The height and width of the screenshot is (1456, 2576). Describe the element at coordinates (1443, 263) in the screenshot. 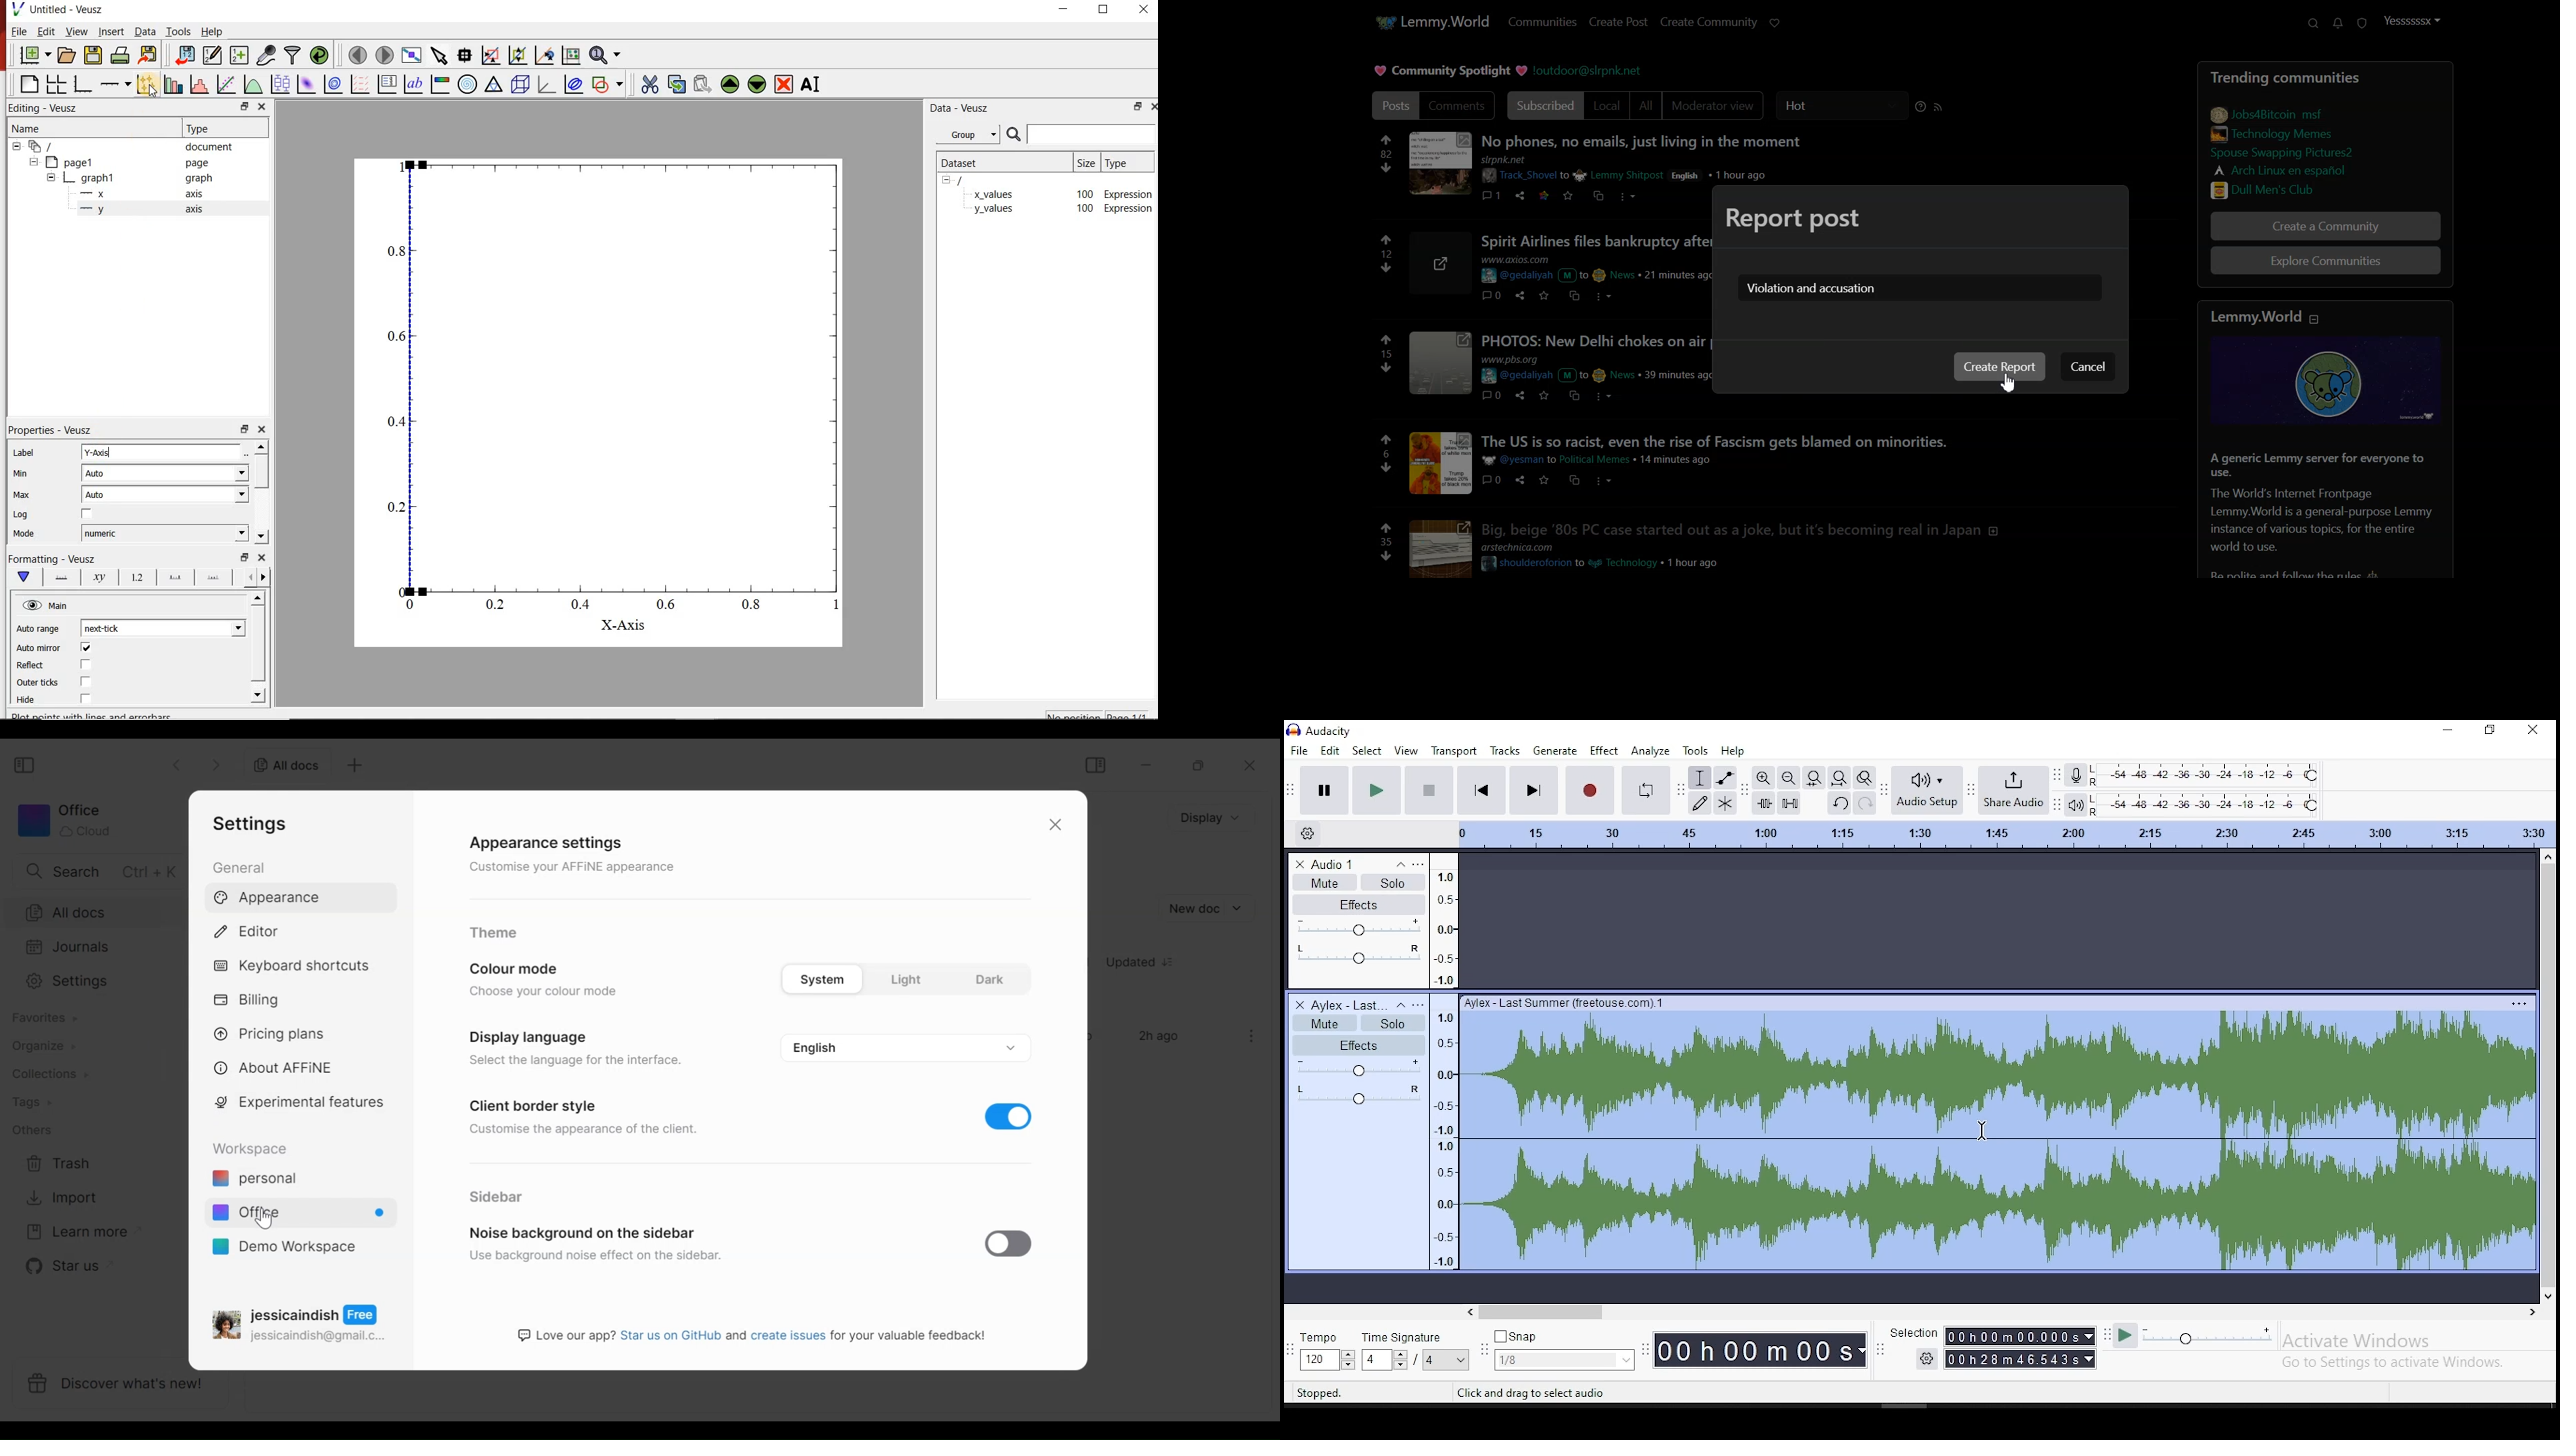

I see `image` at that location.